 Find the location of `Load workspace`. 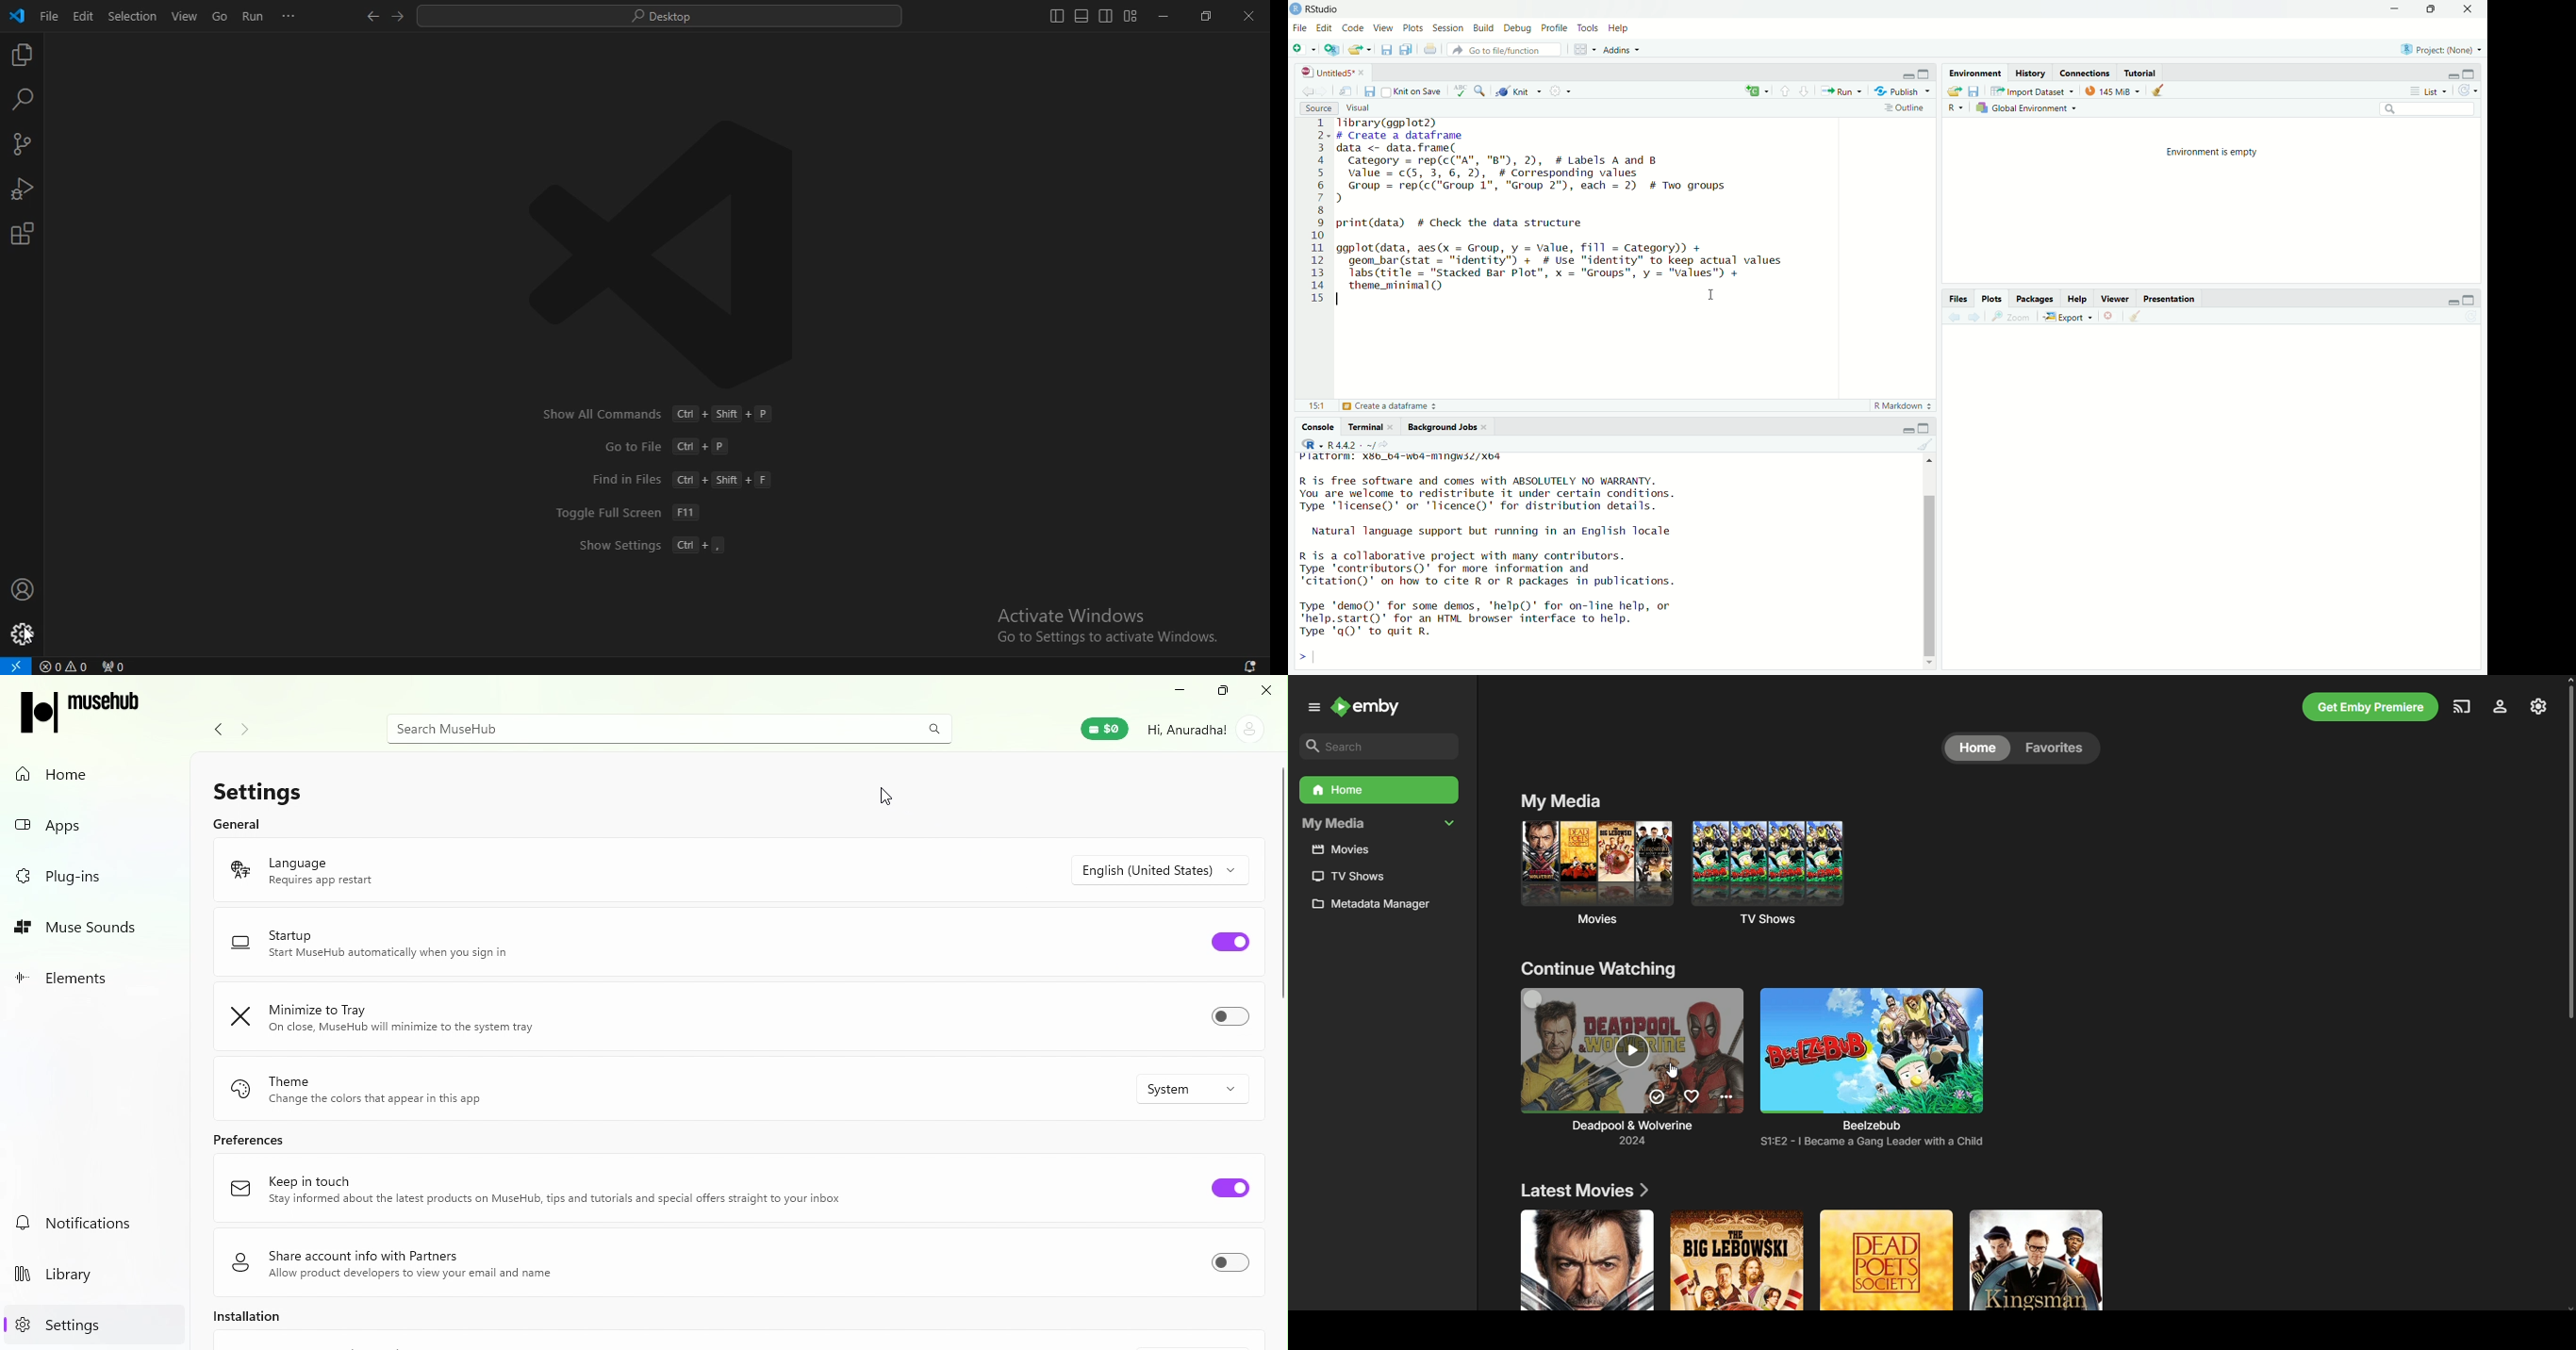

Load workspace is located at coordinates (1954, 89).